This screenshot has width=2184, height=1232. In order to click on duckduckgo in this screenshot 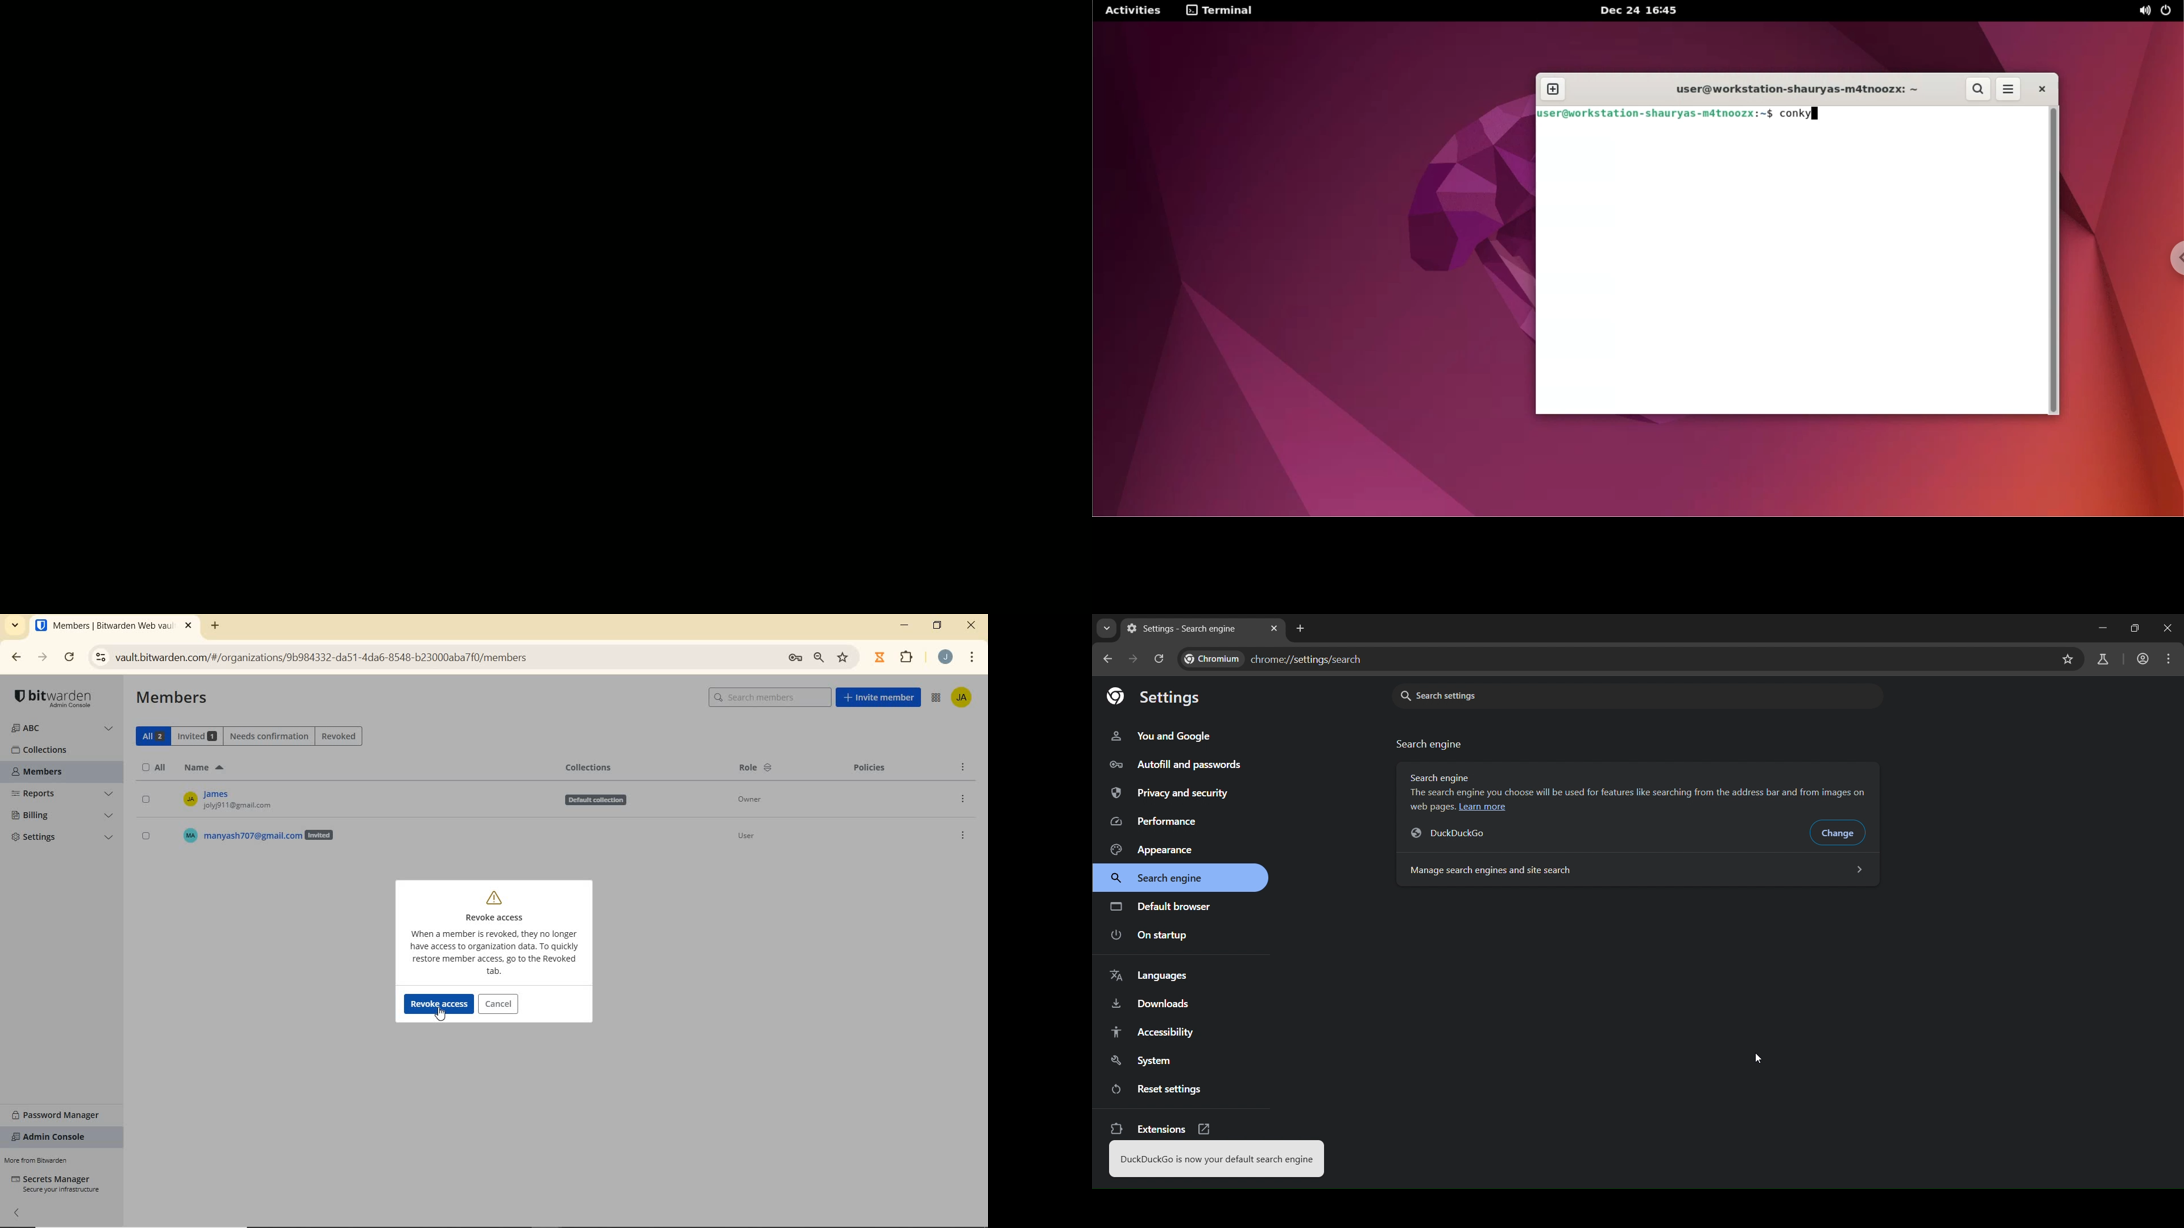, I will do `click(1458, 834)`.